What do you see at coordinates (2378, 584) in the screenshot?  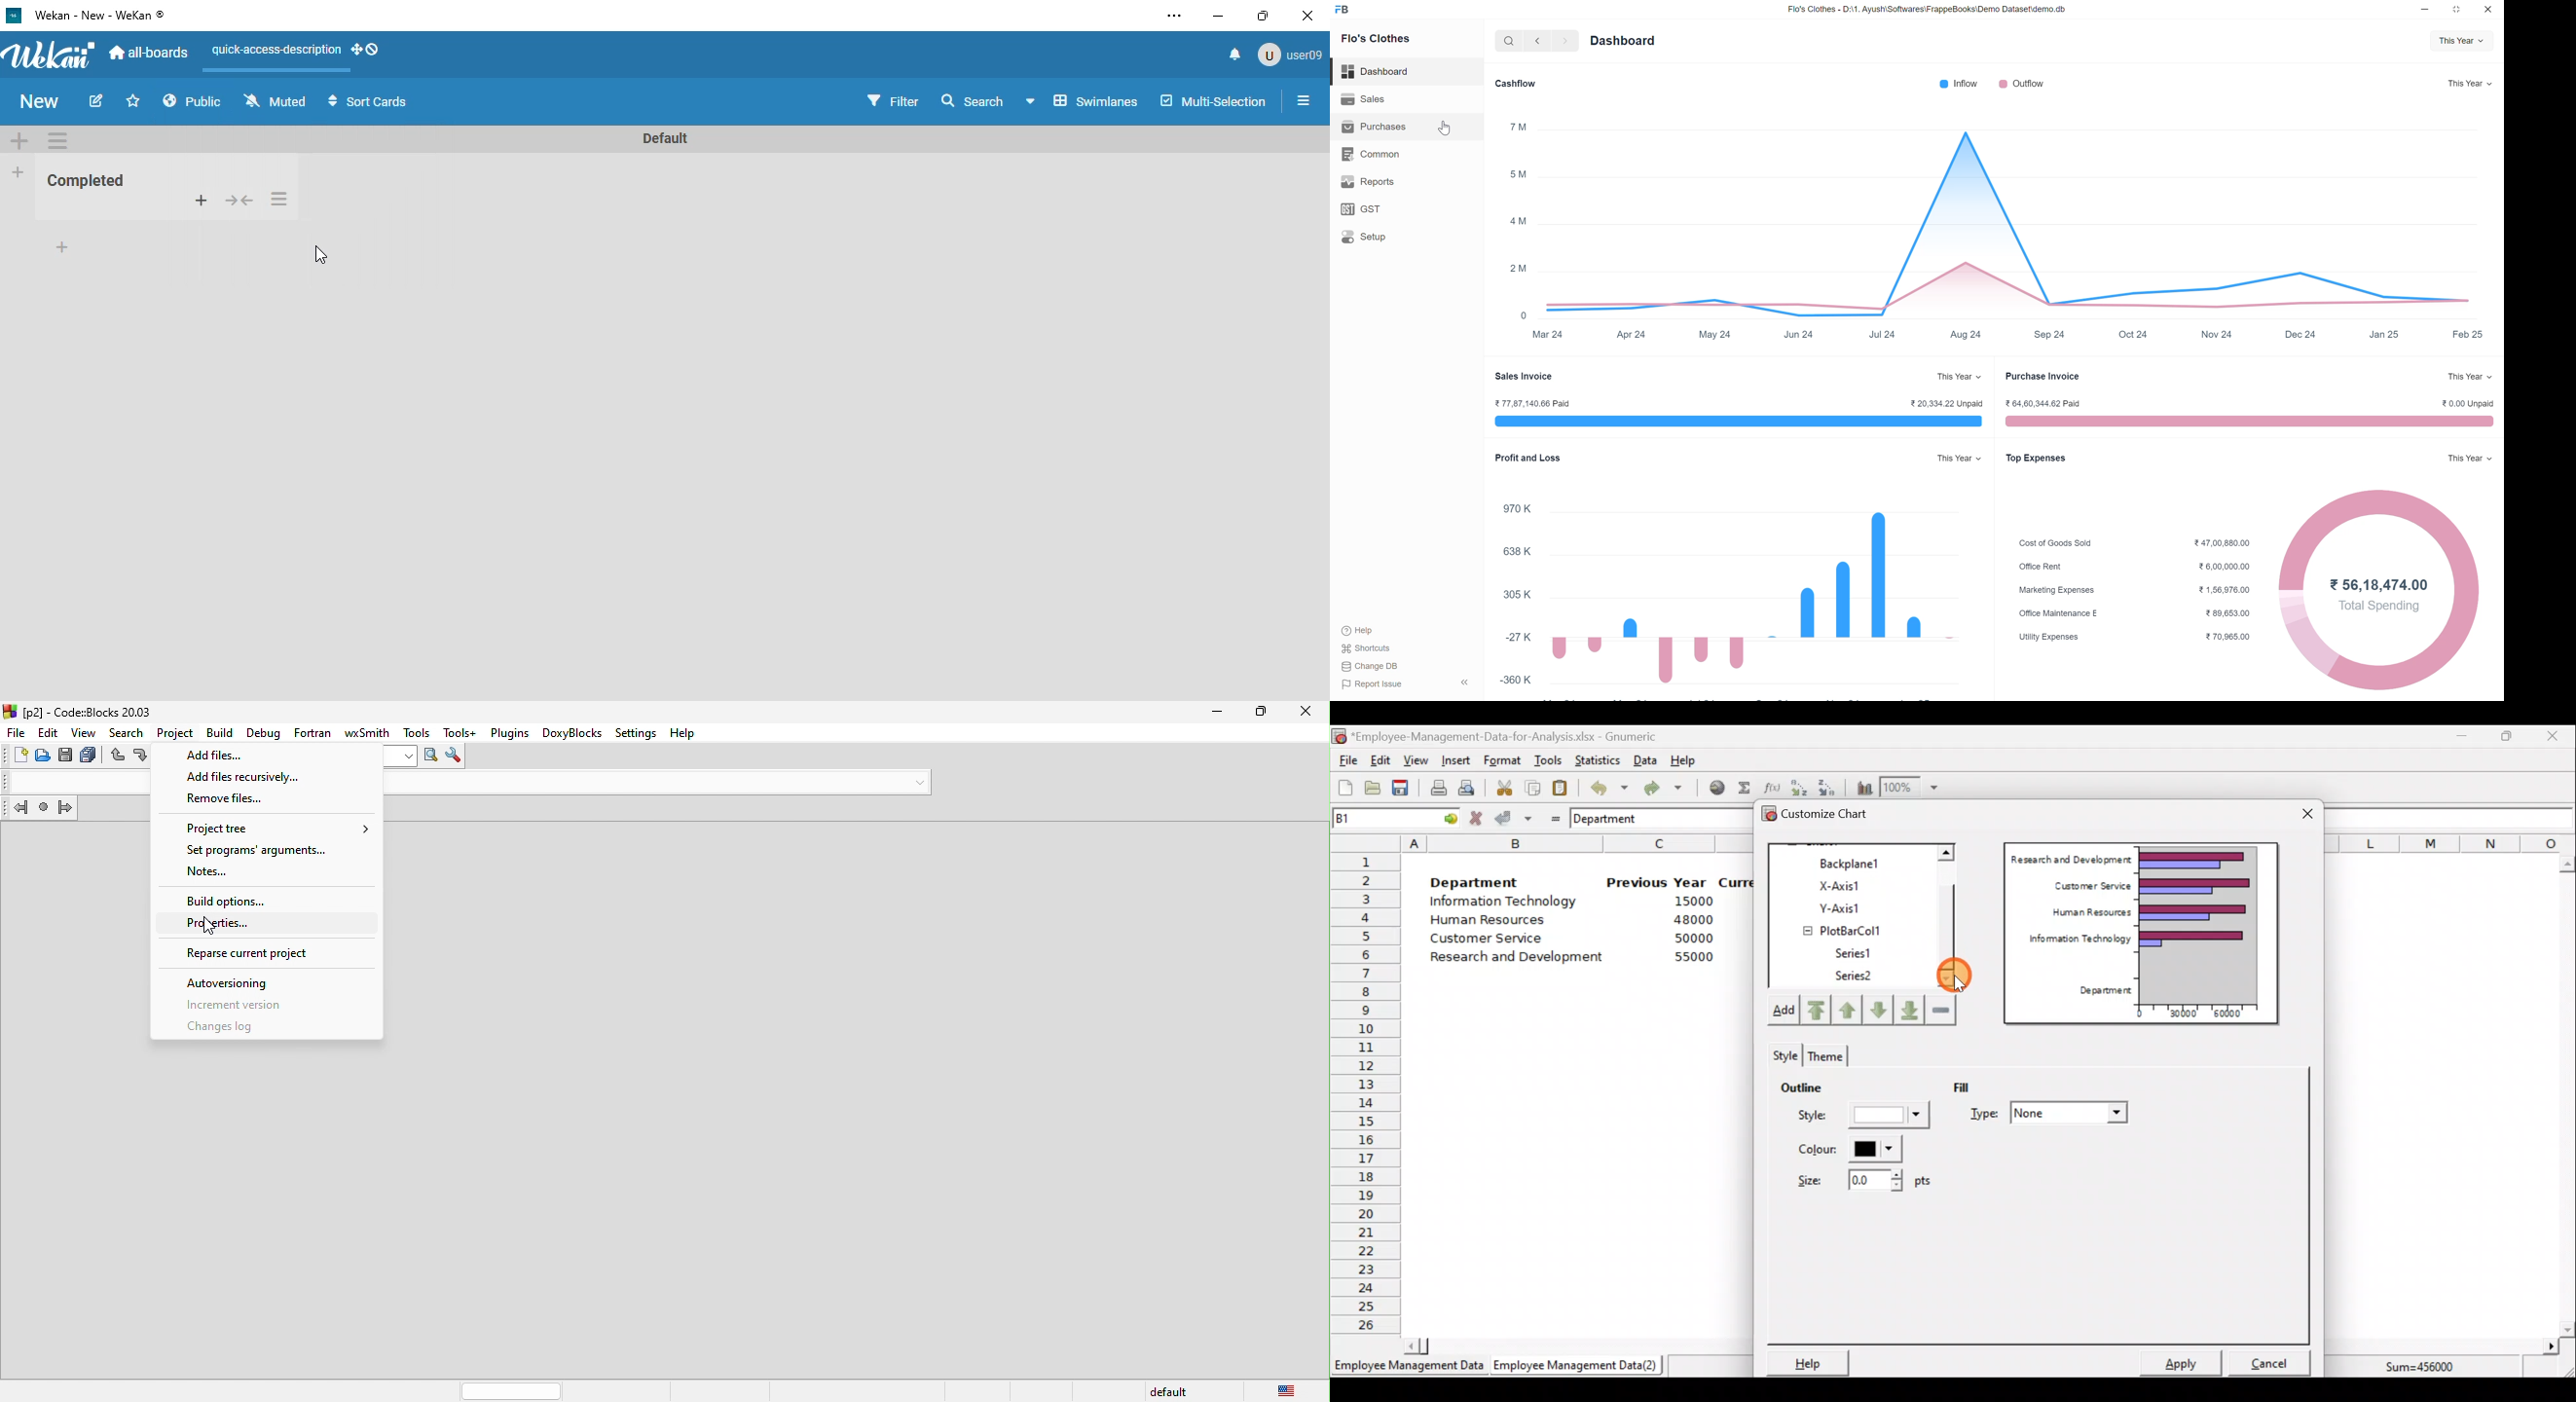 I see `56,18,474.00` at bounding box center [2378, 584].